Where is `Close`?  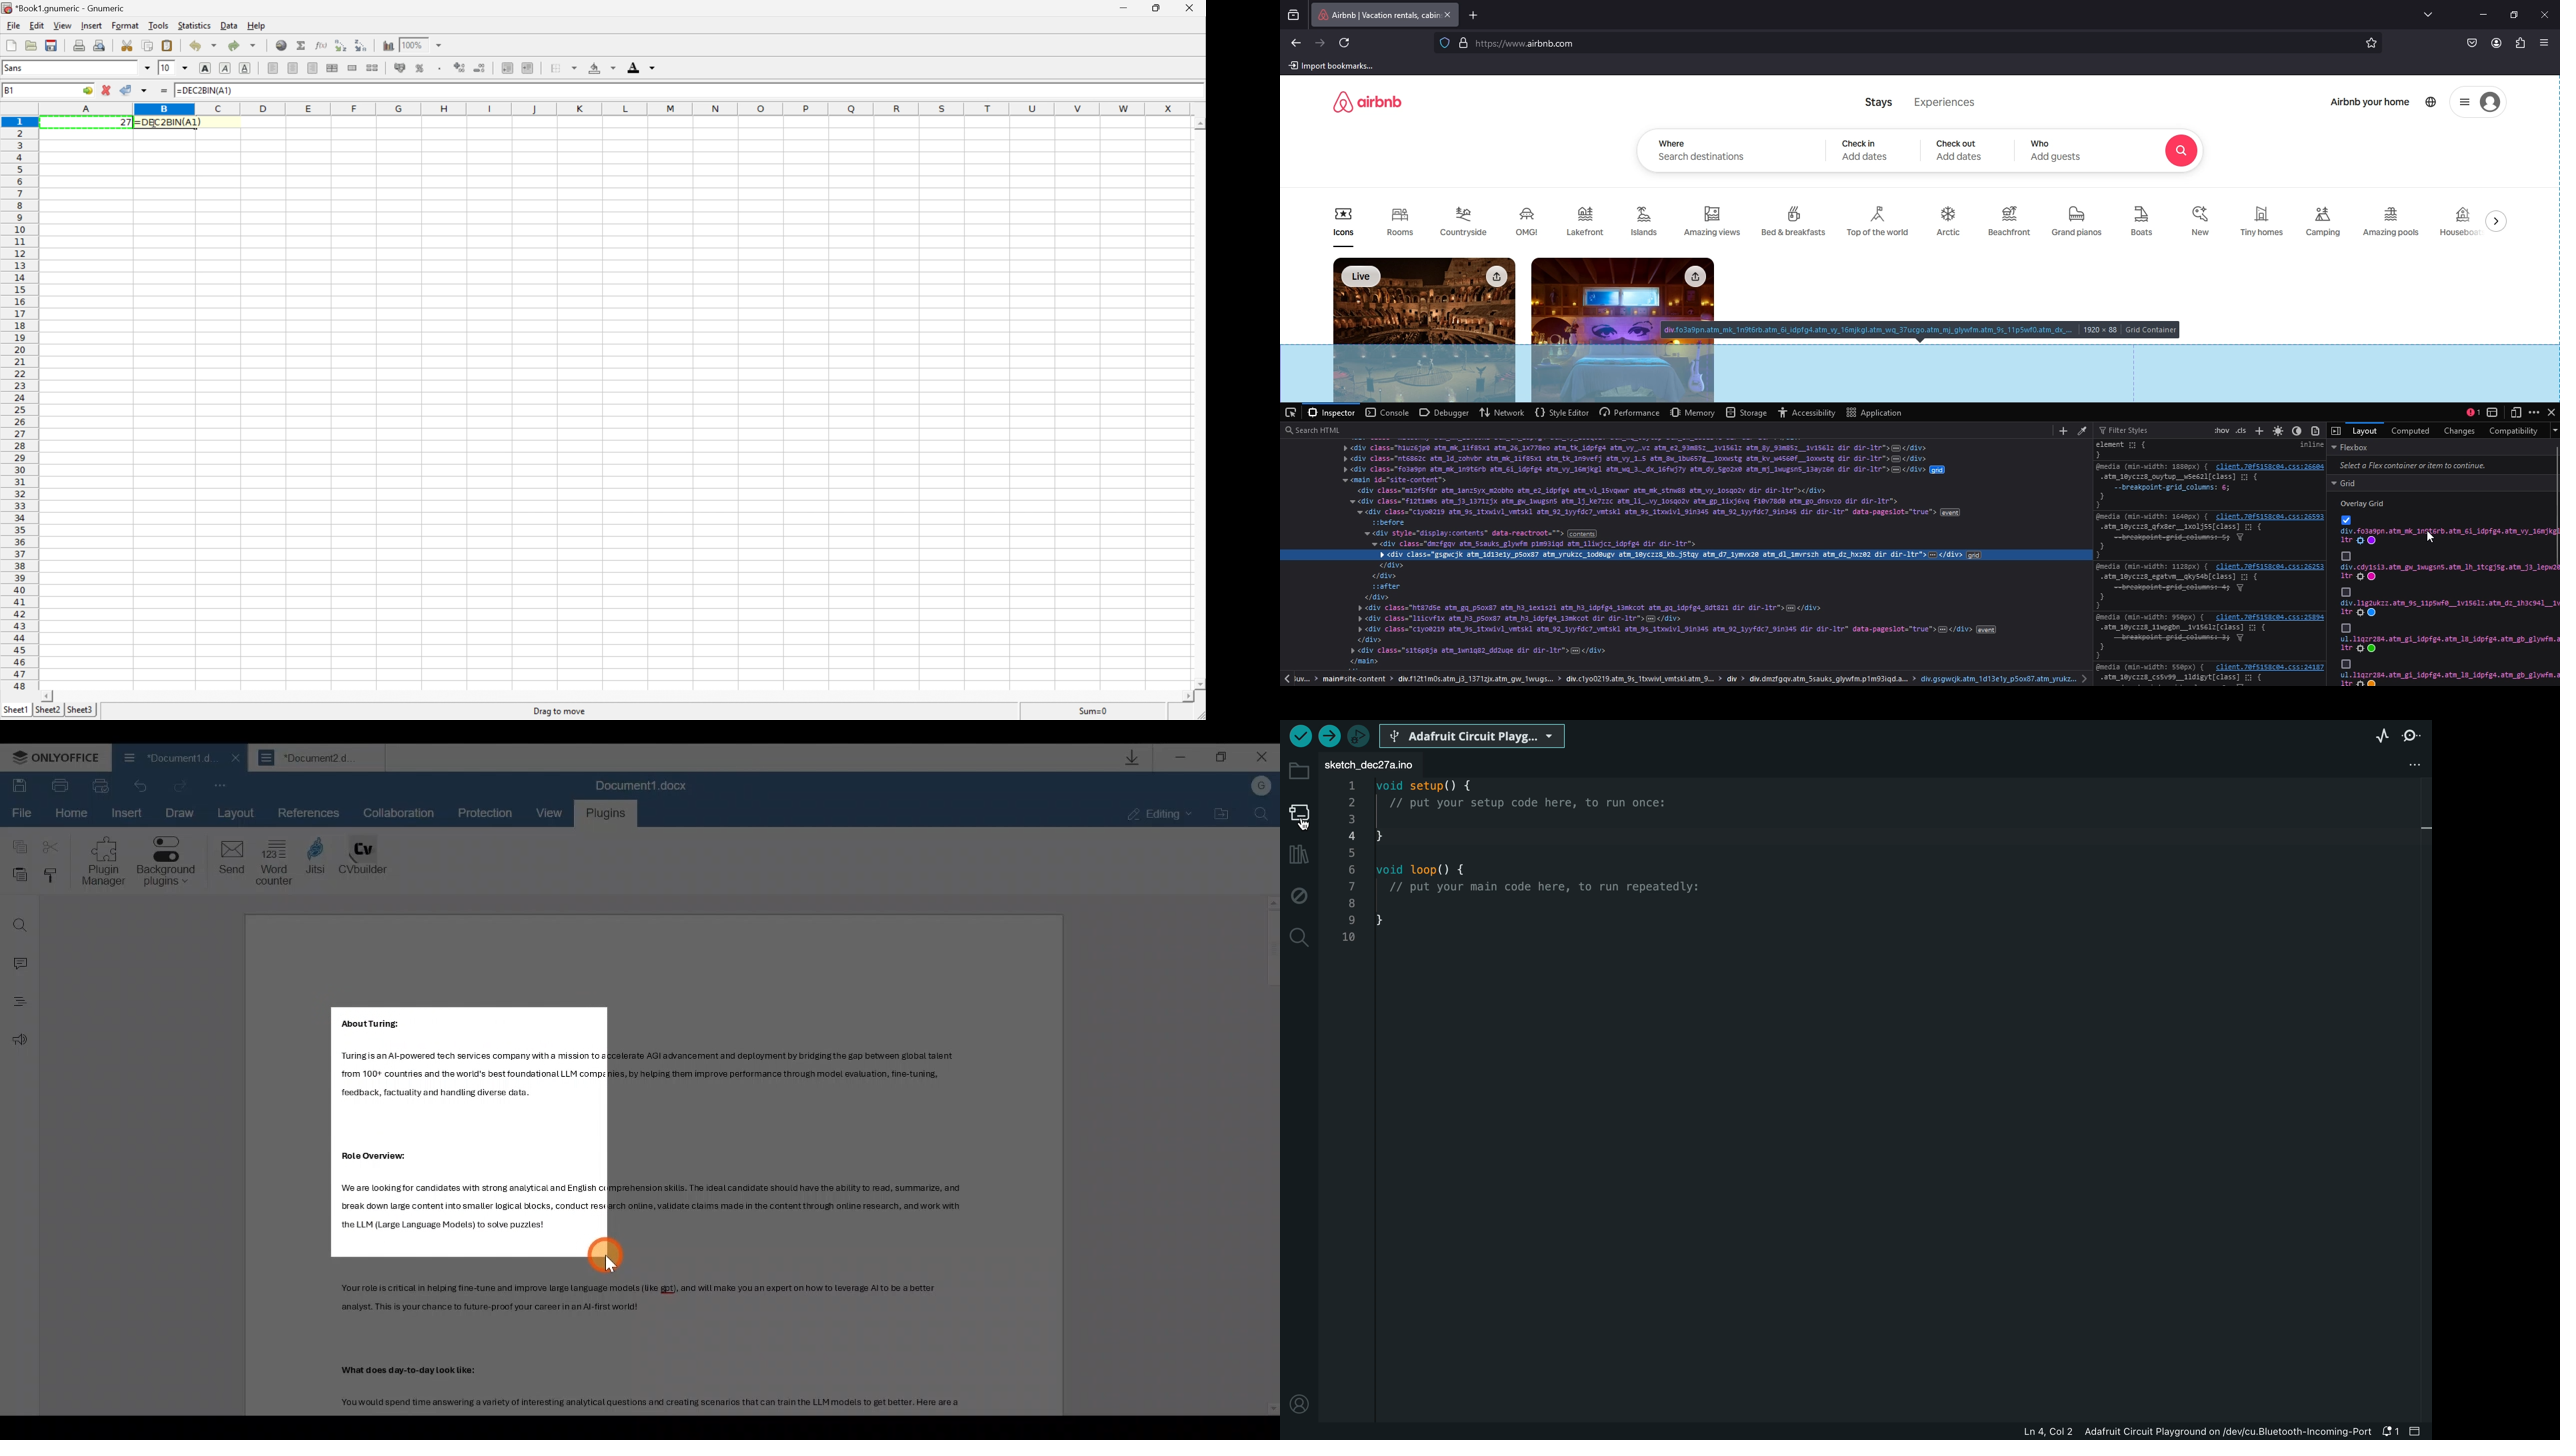
Close is located at coordinates (232, 758).